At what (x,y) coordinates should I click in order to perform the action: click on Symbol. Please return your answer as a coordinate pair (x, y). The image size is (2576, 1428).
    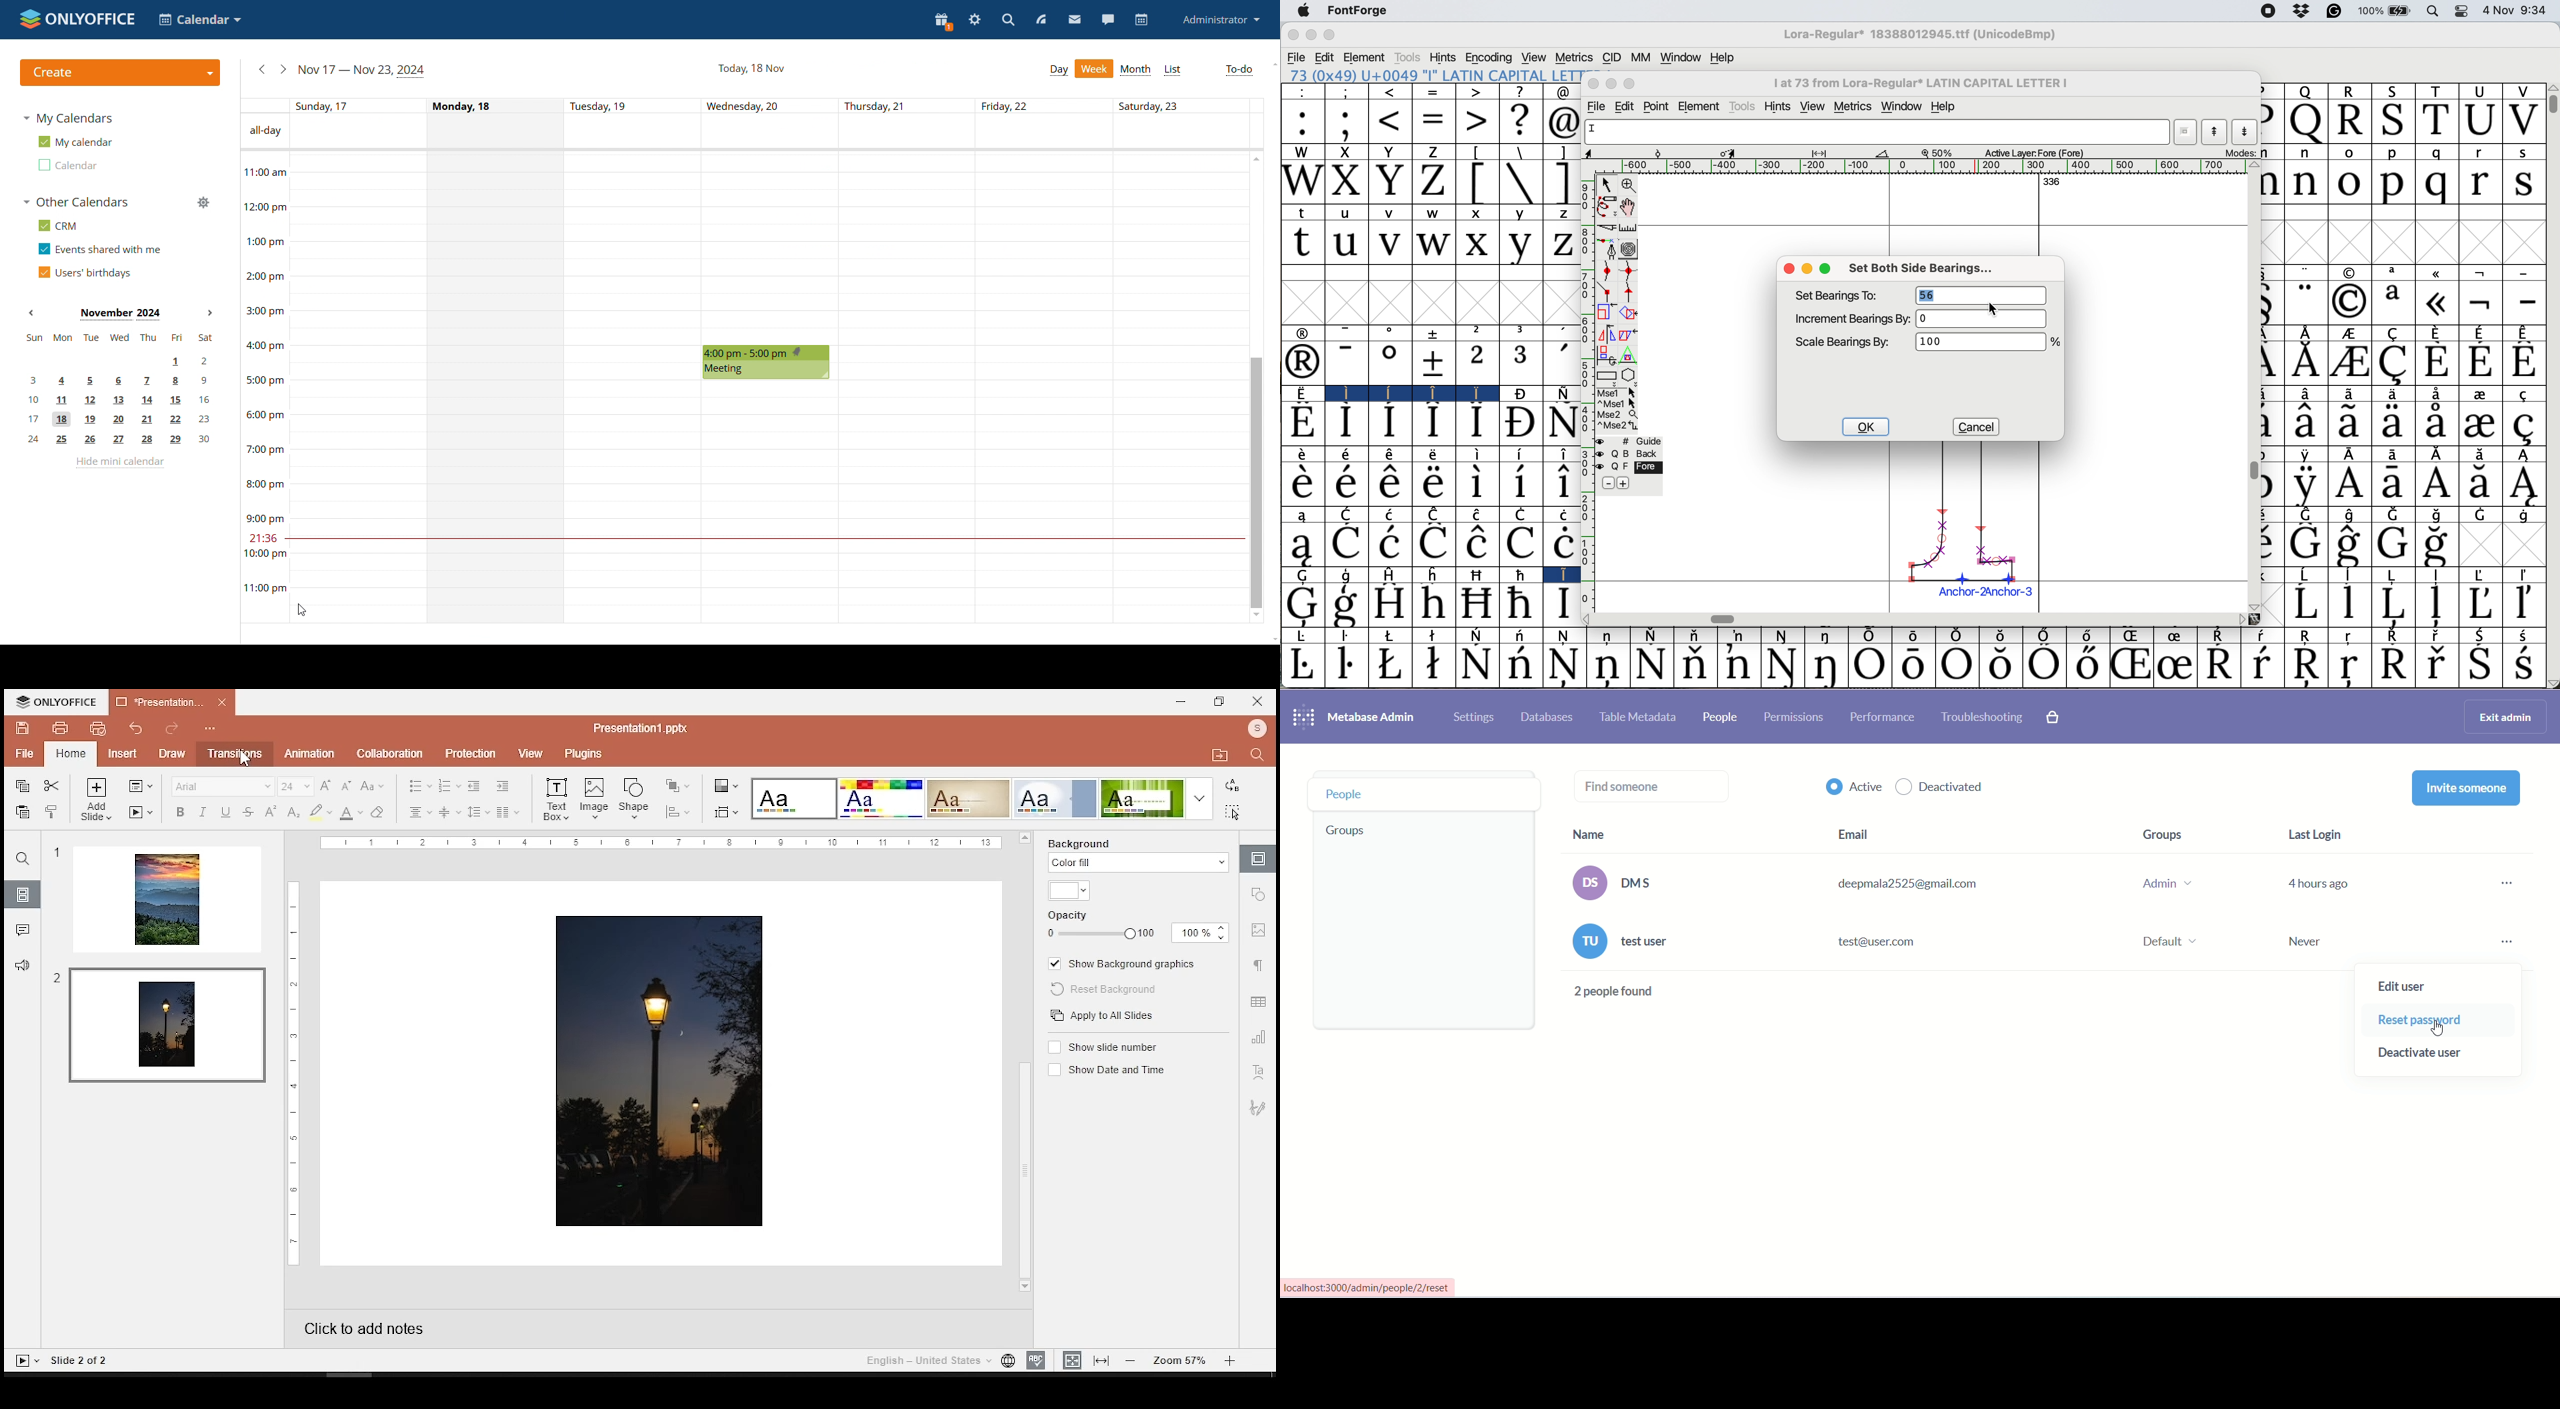
    Looking at the image, I should click on (2524, 426).